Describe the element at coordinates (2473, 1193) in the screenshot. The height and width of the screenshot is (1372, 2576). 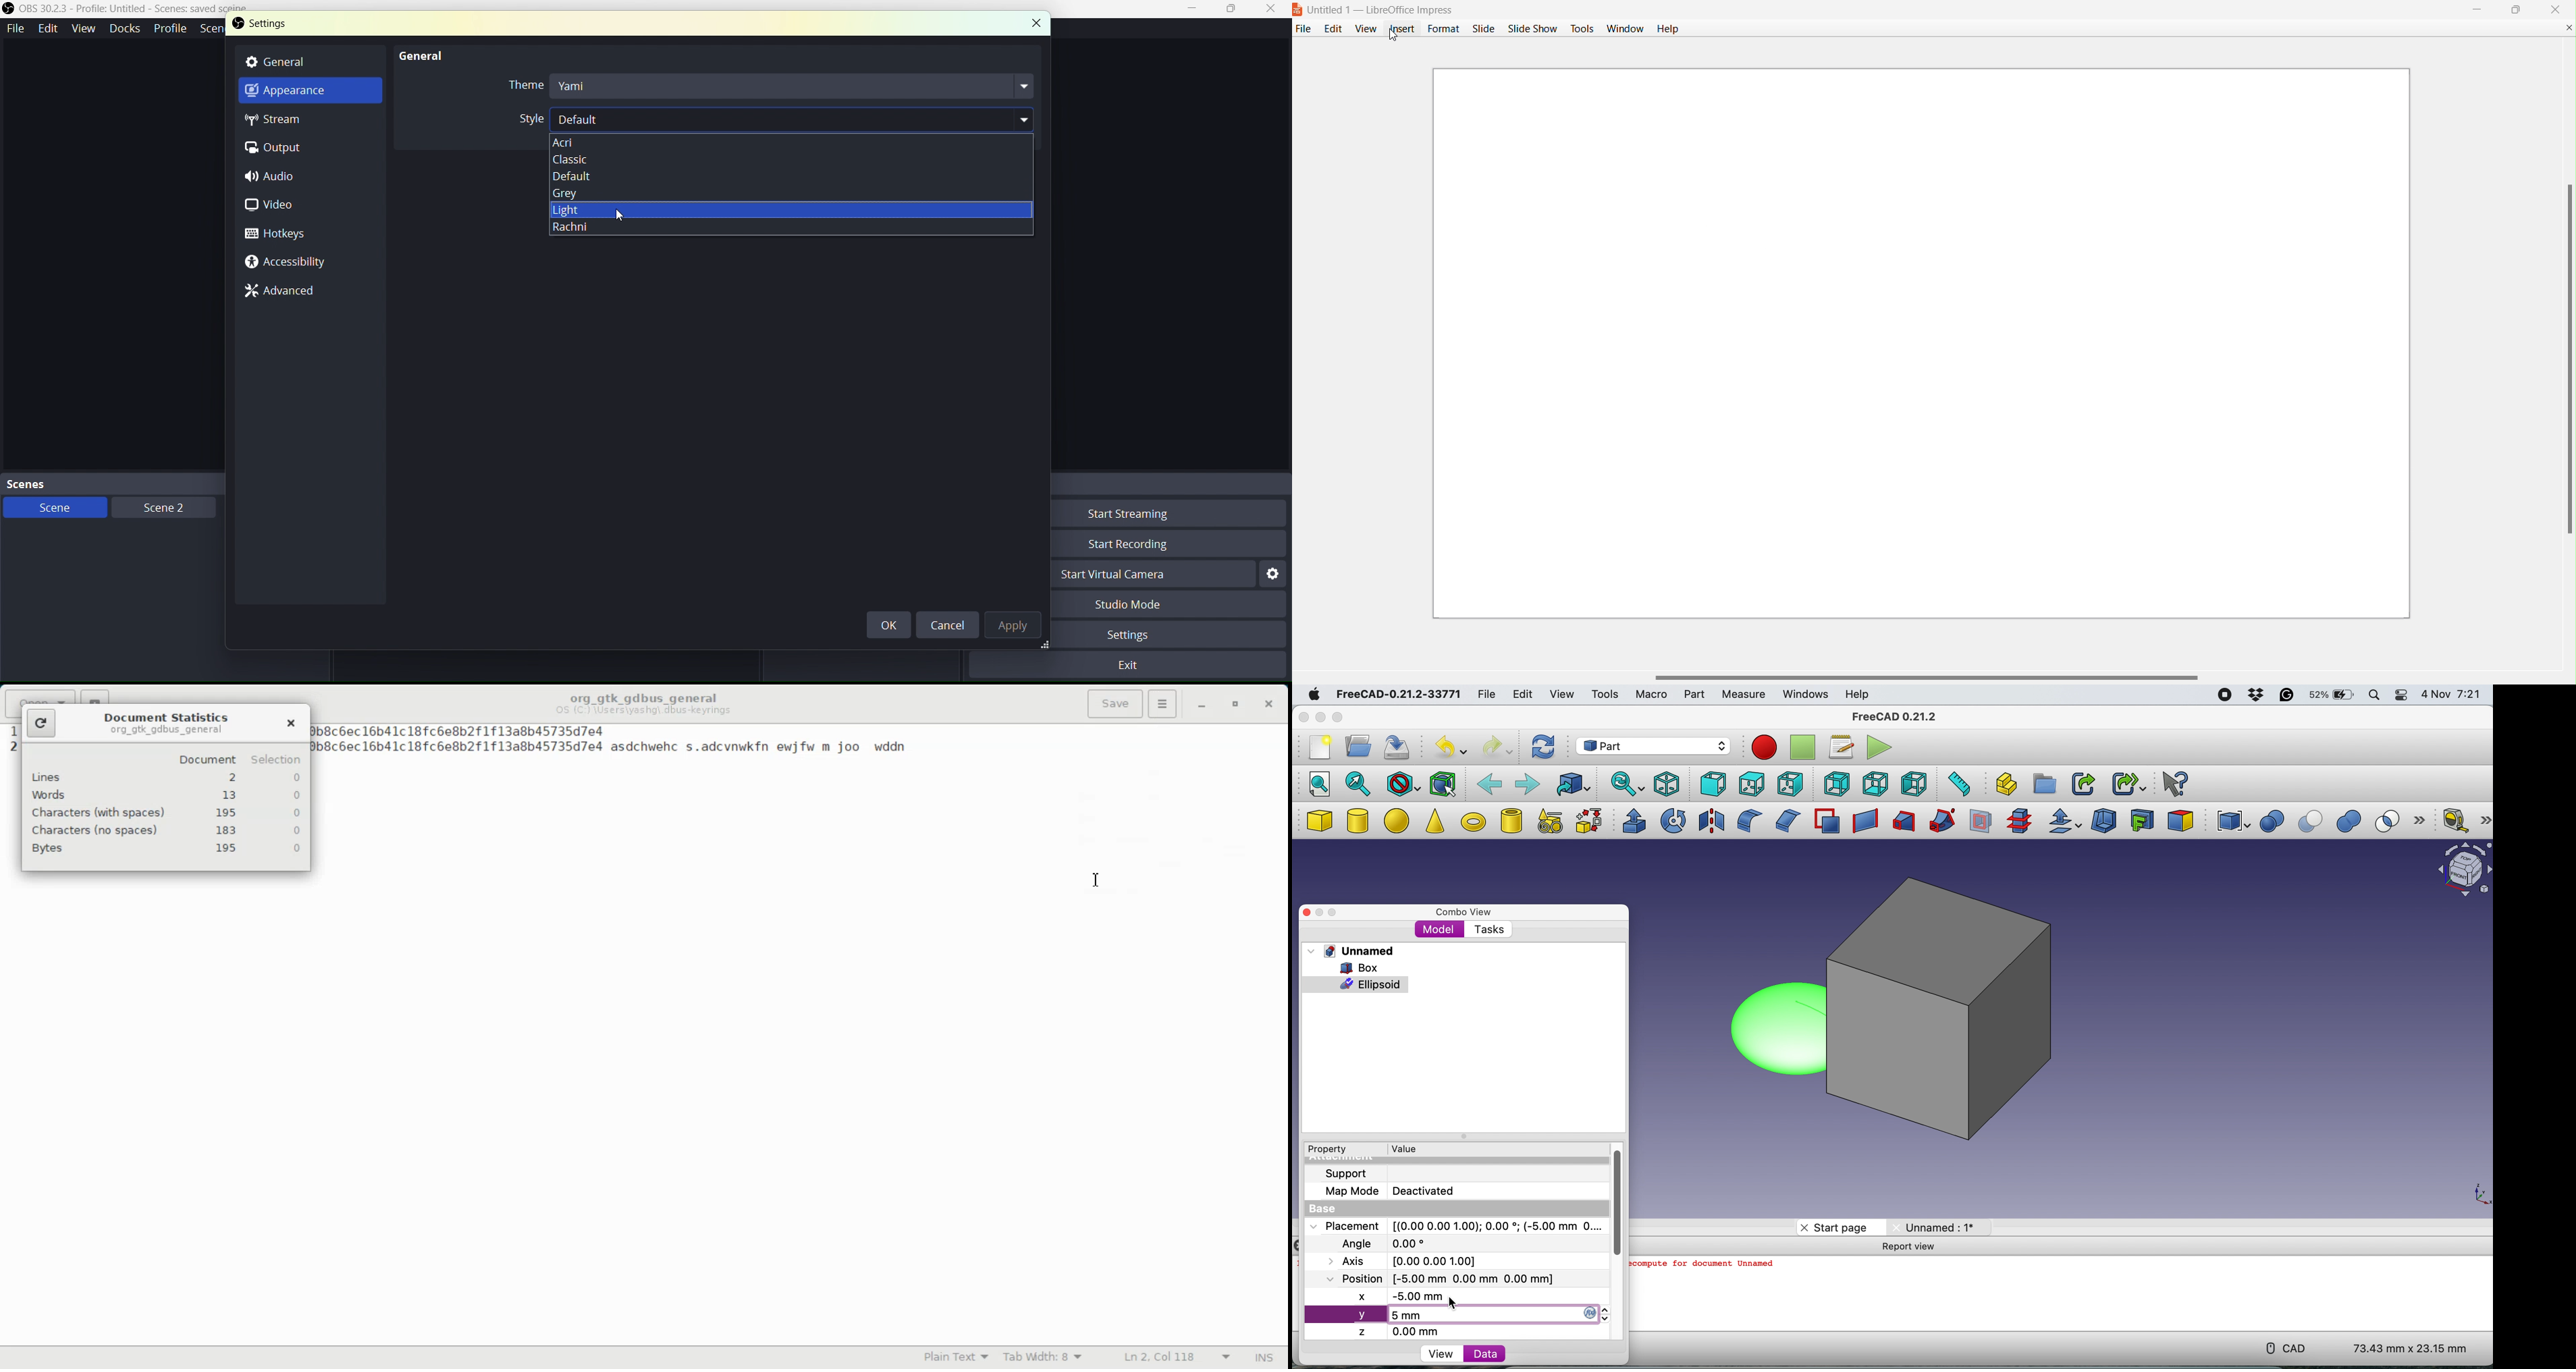
I see `xy coordinate` at that location.